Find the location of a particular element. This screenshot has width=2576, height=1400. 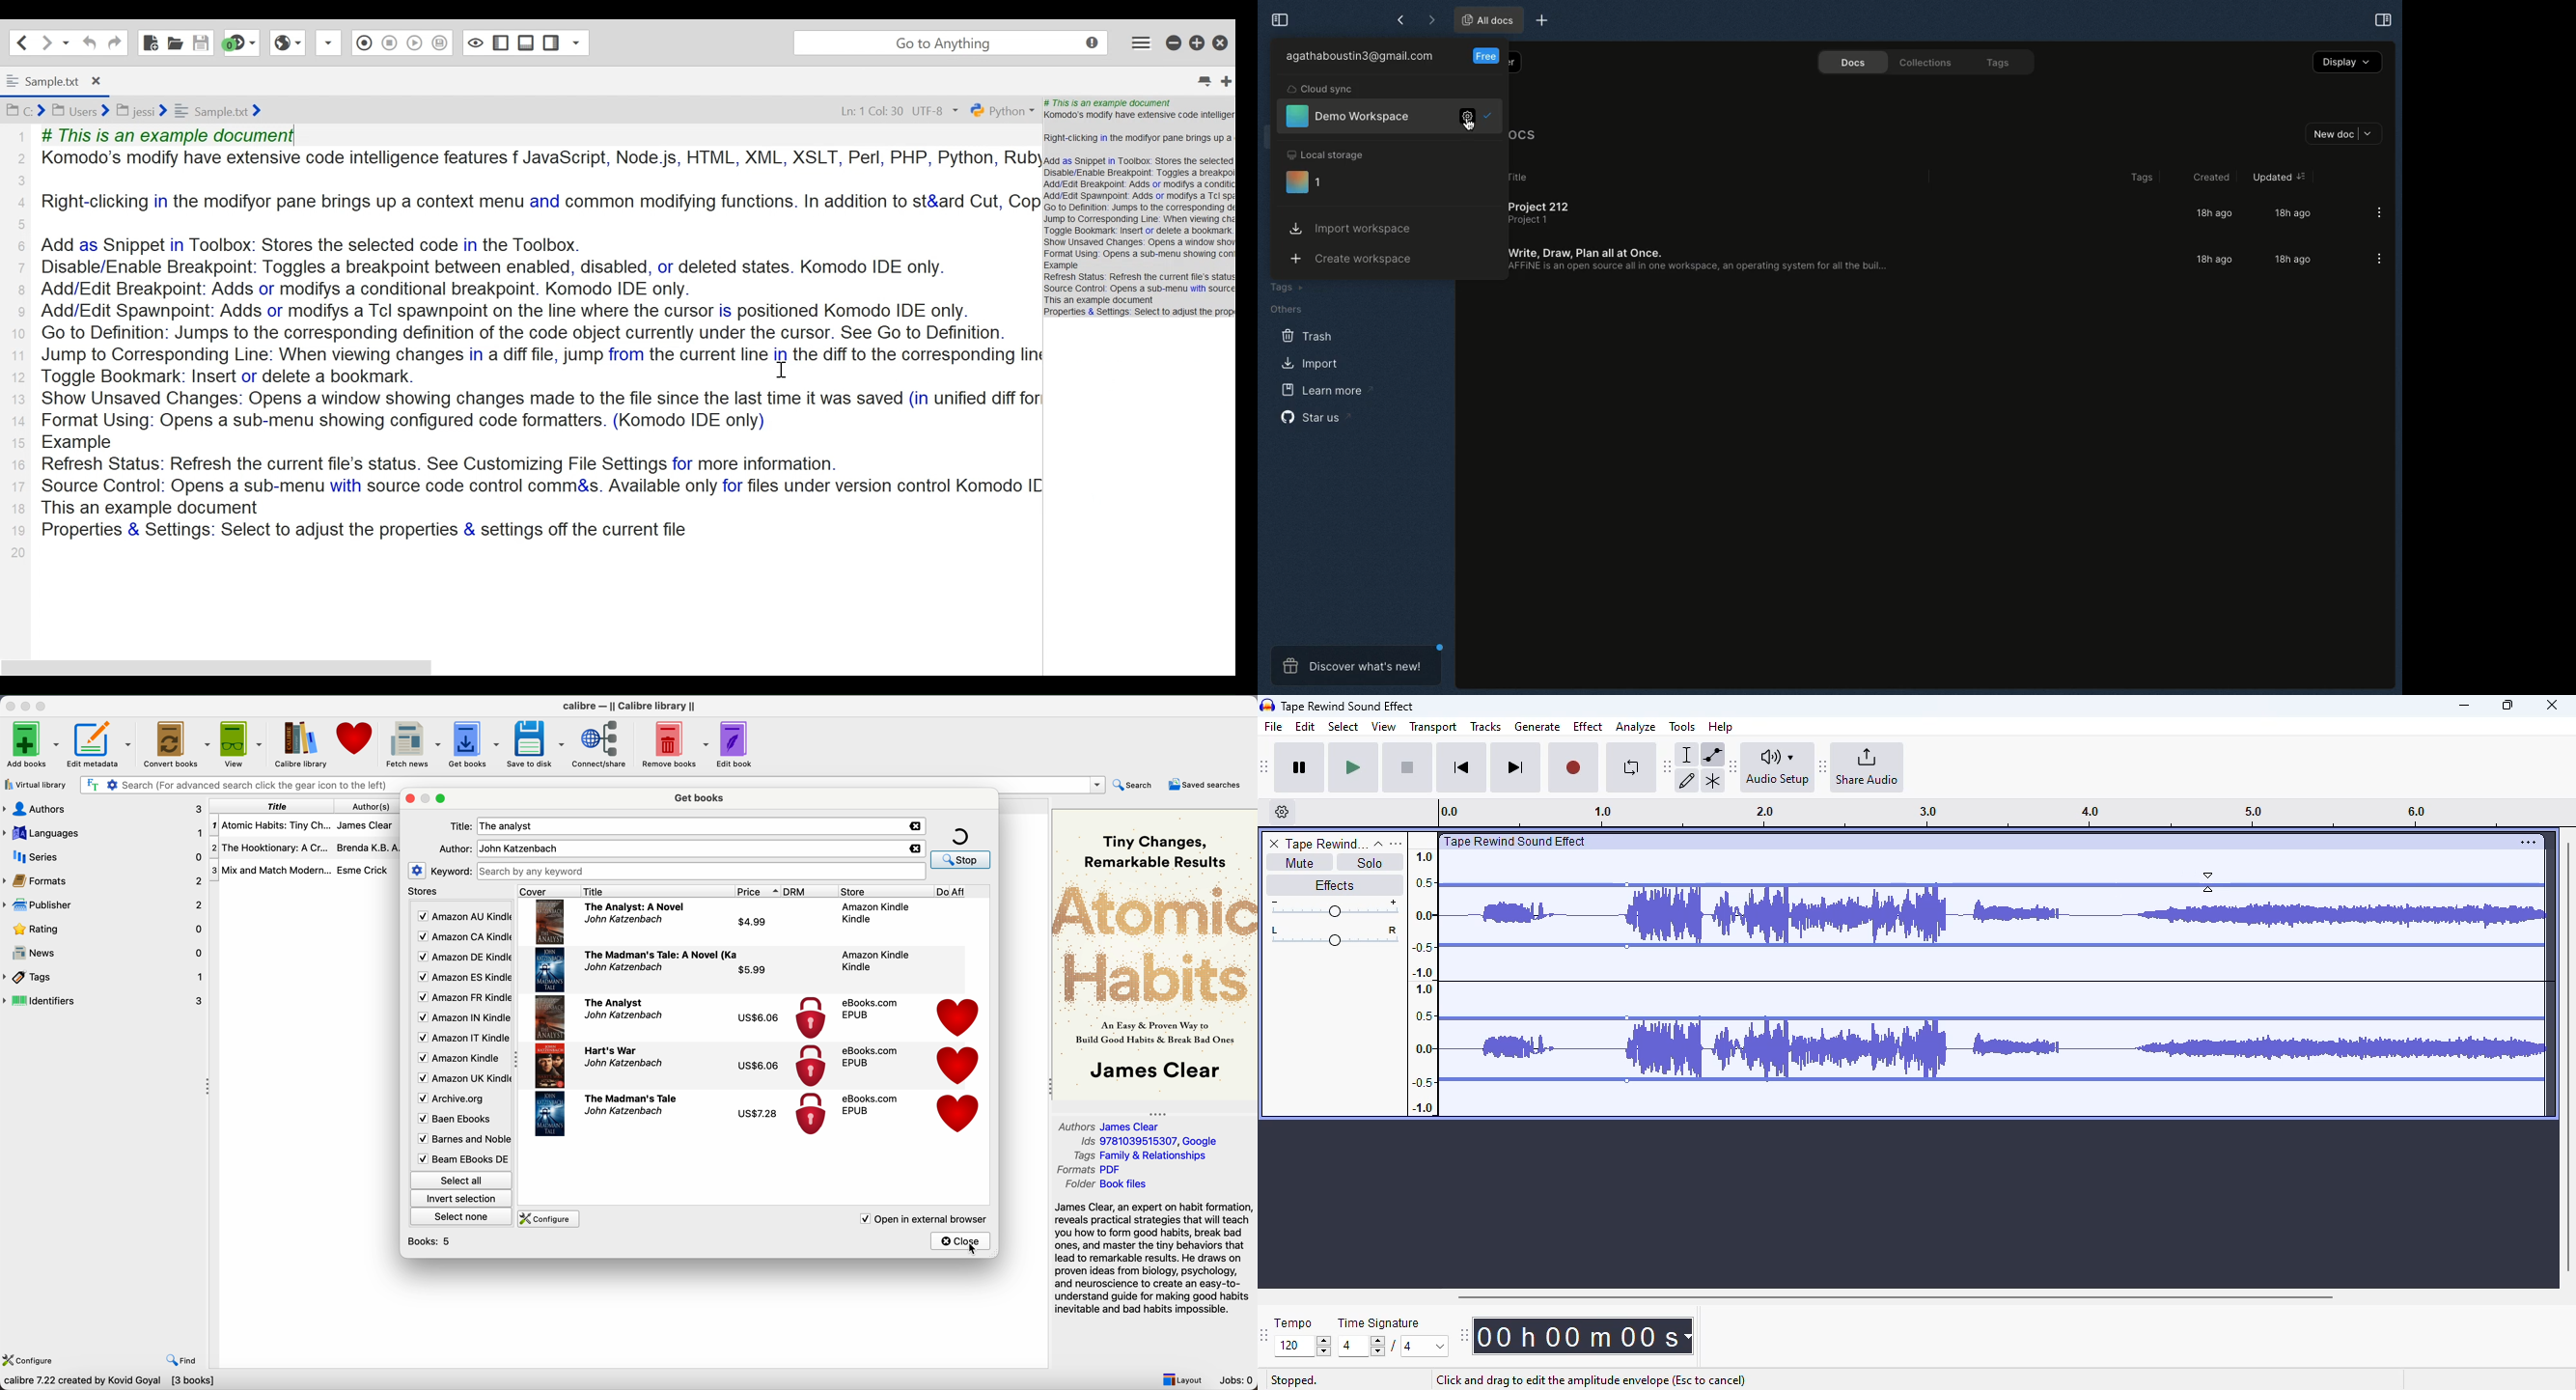

Tags is located at coordinates (2136, 177).